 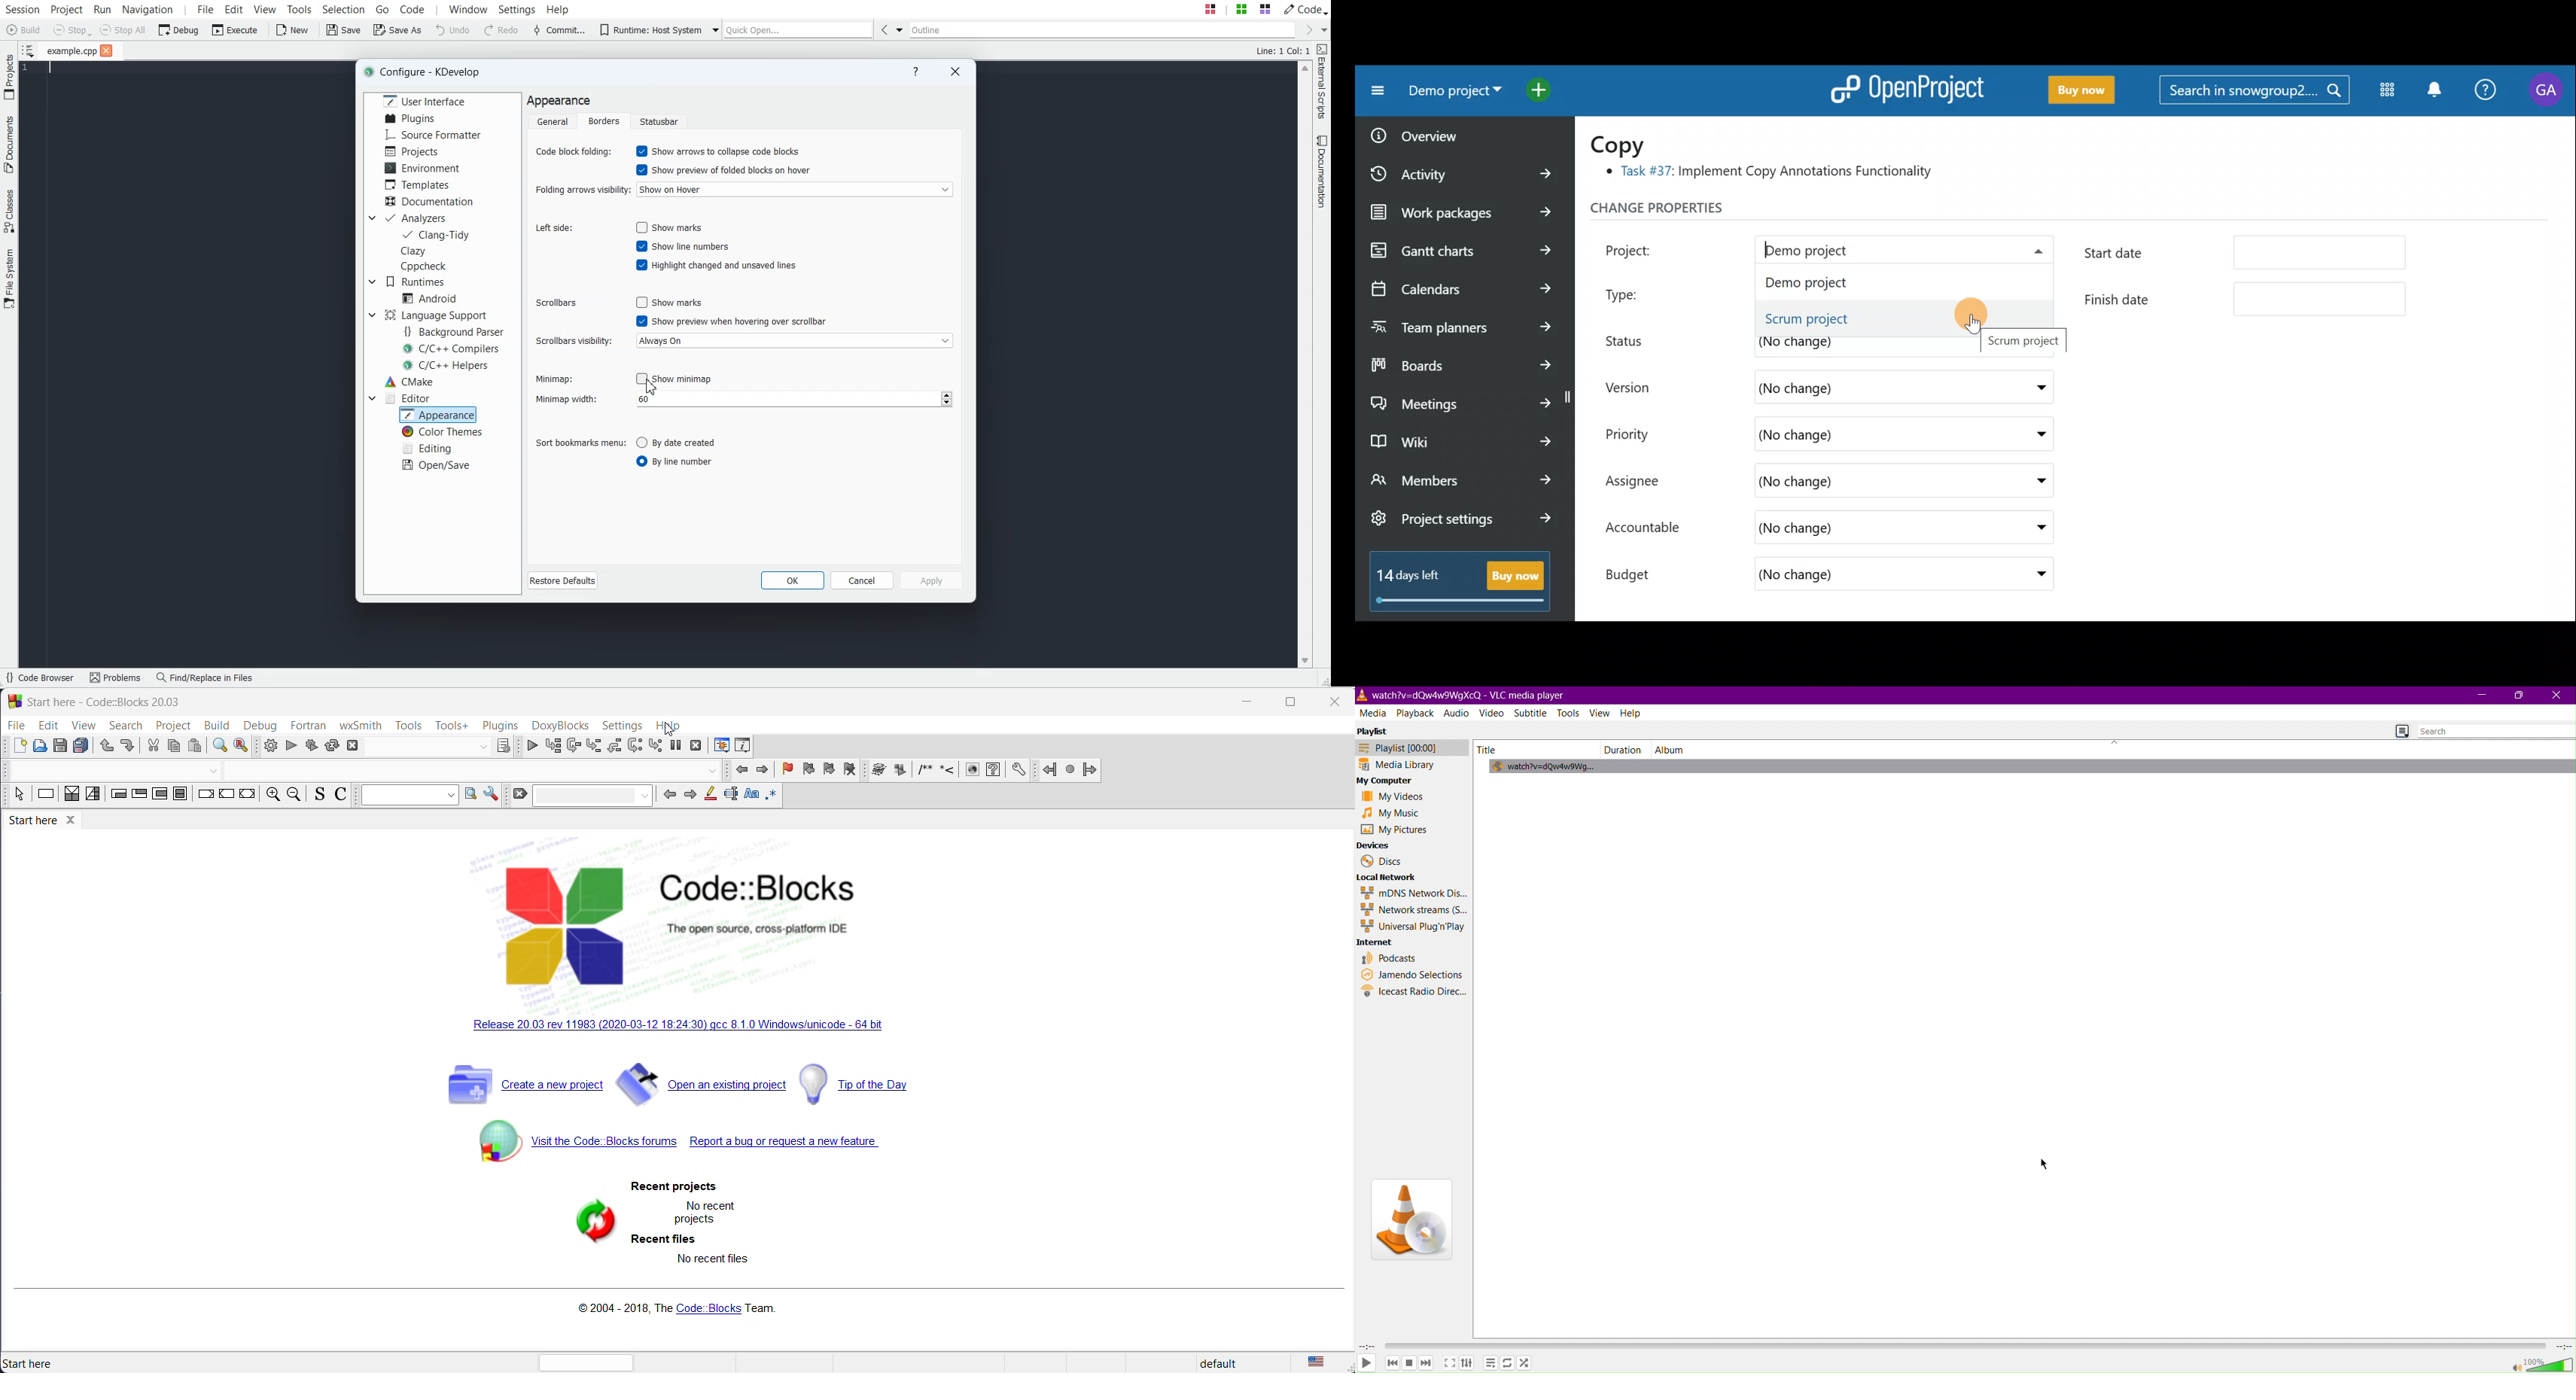 I want to click on jump back, so click(x=1052, y=769).